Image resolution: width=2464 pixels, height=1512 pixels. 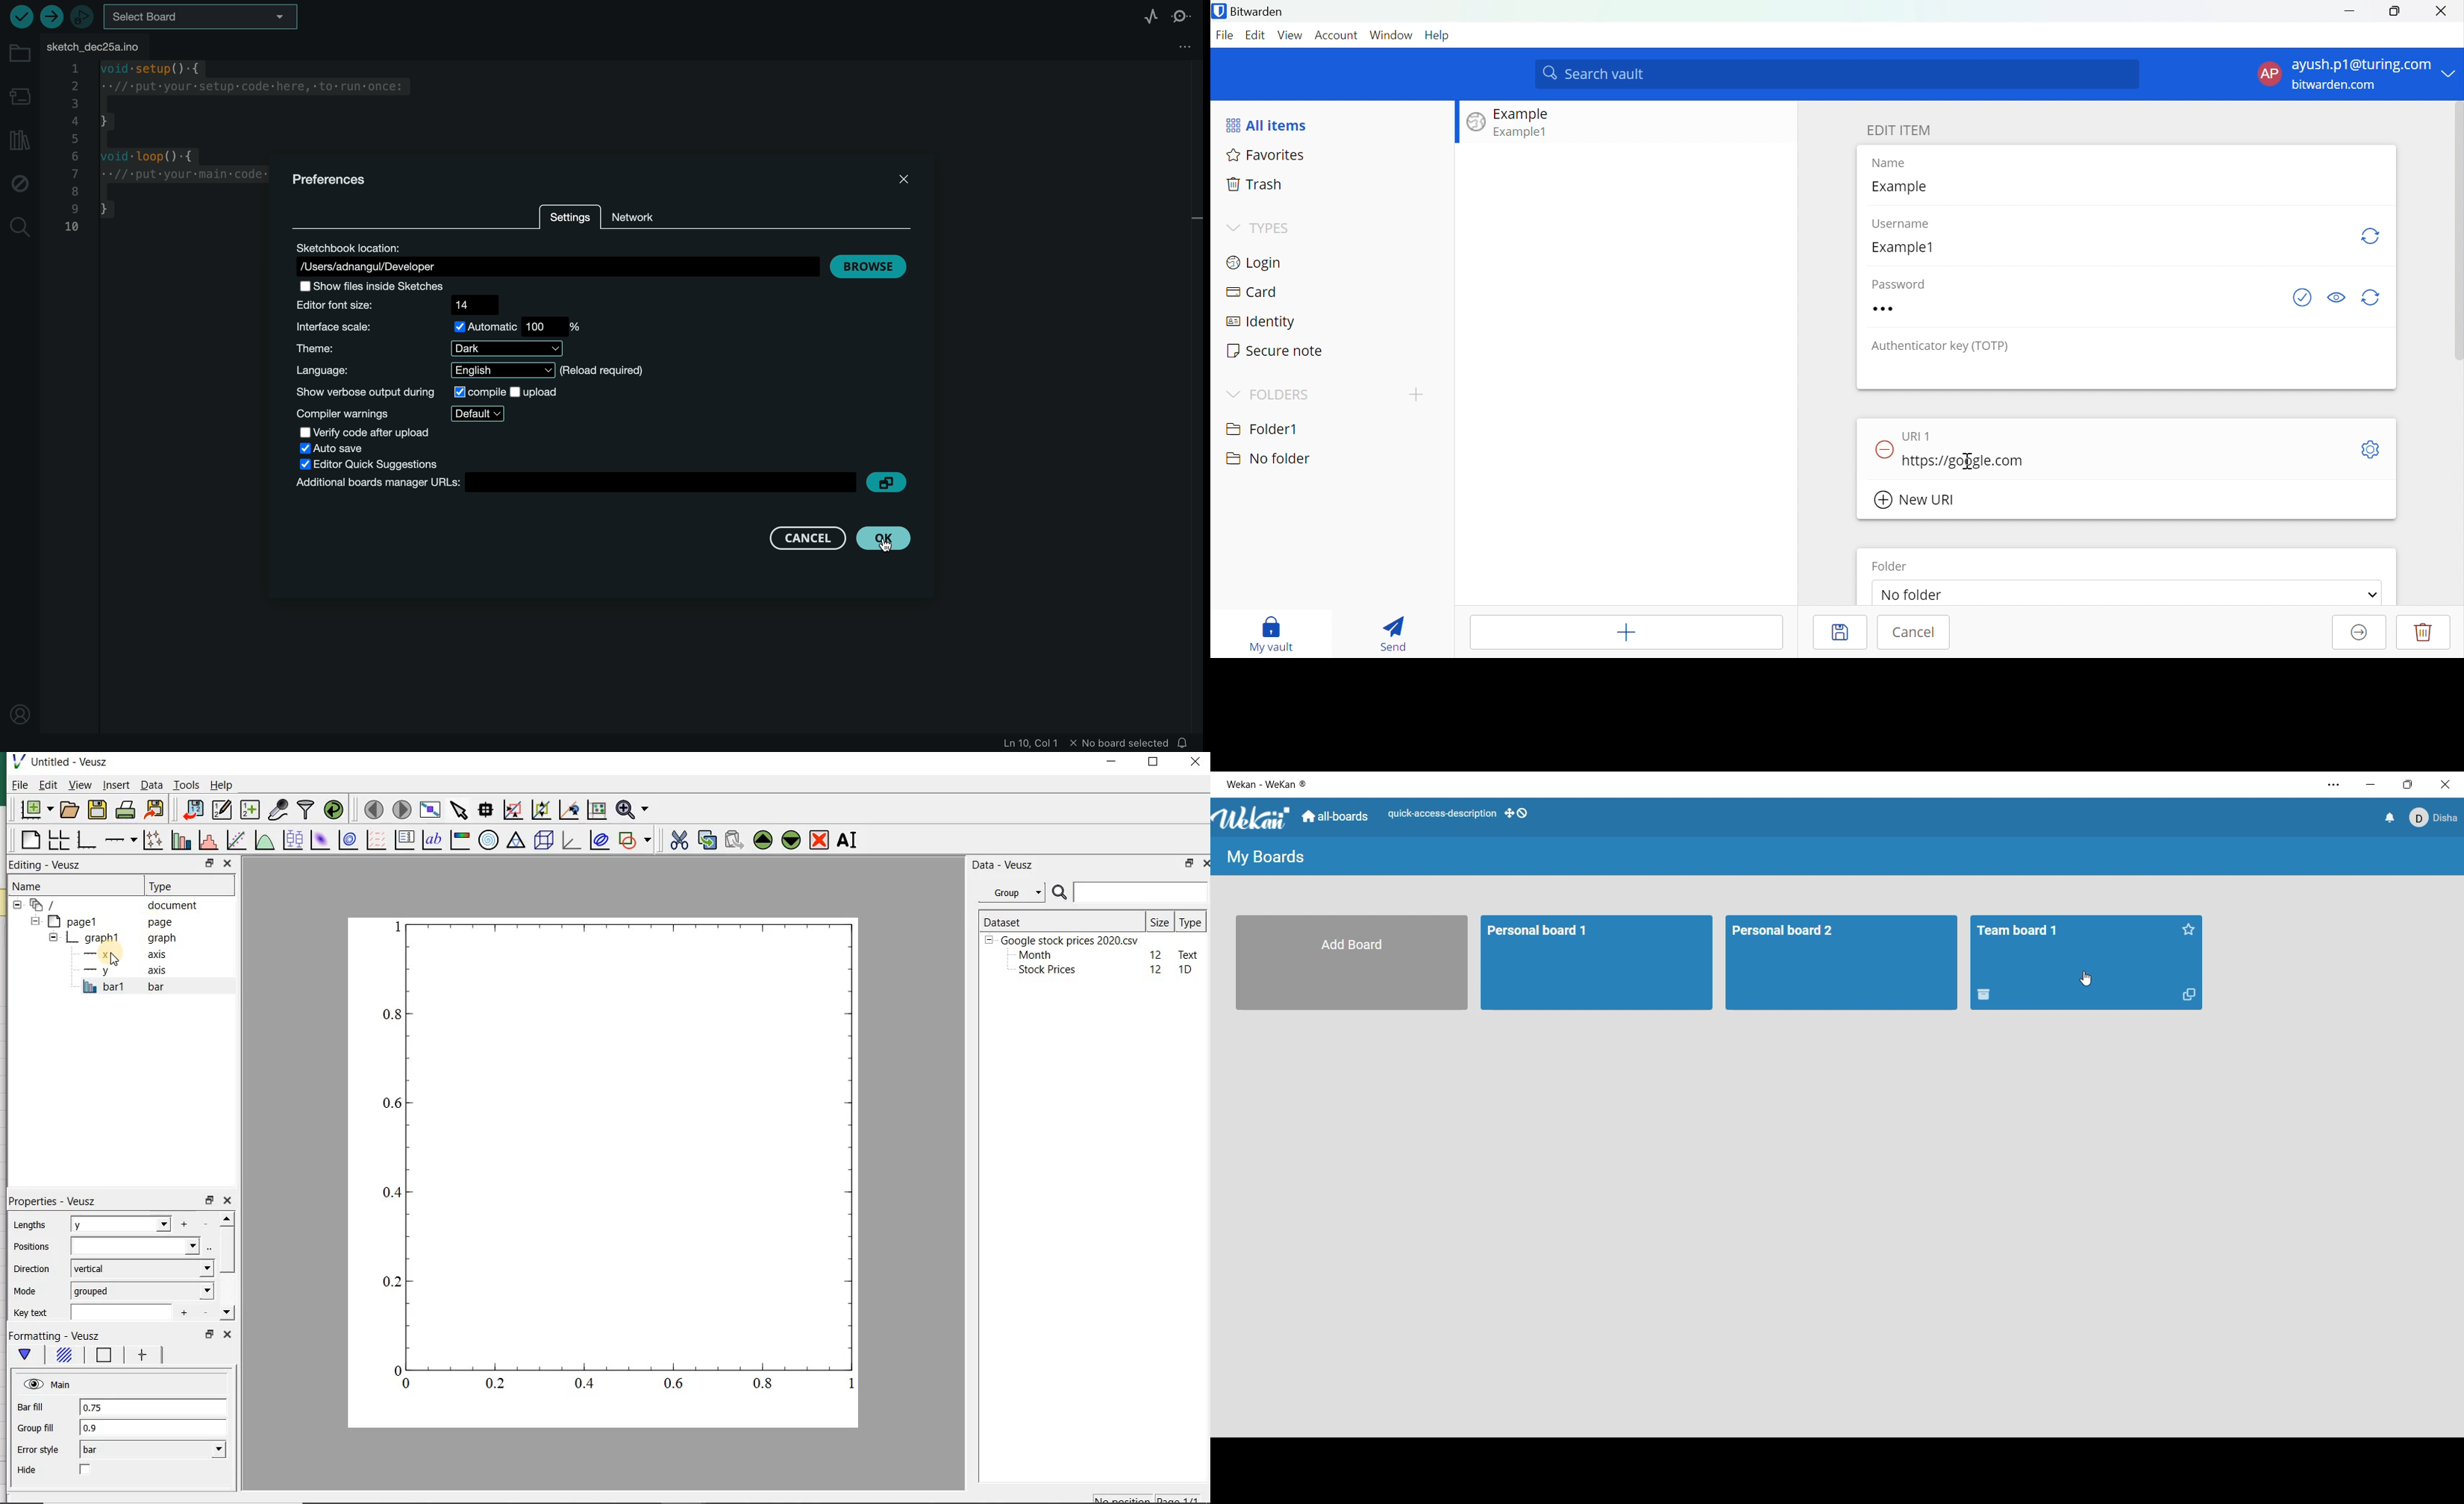 I want to click on No folder, so click(x=1918, y=597).